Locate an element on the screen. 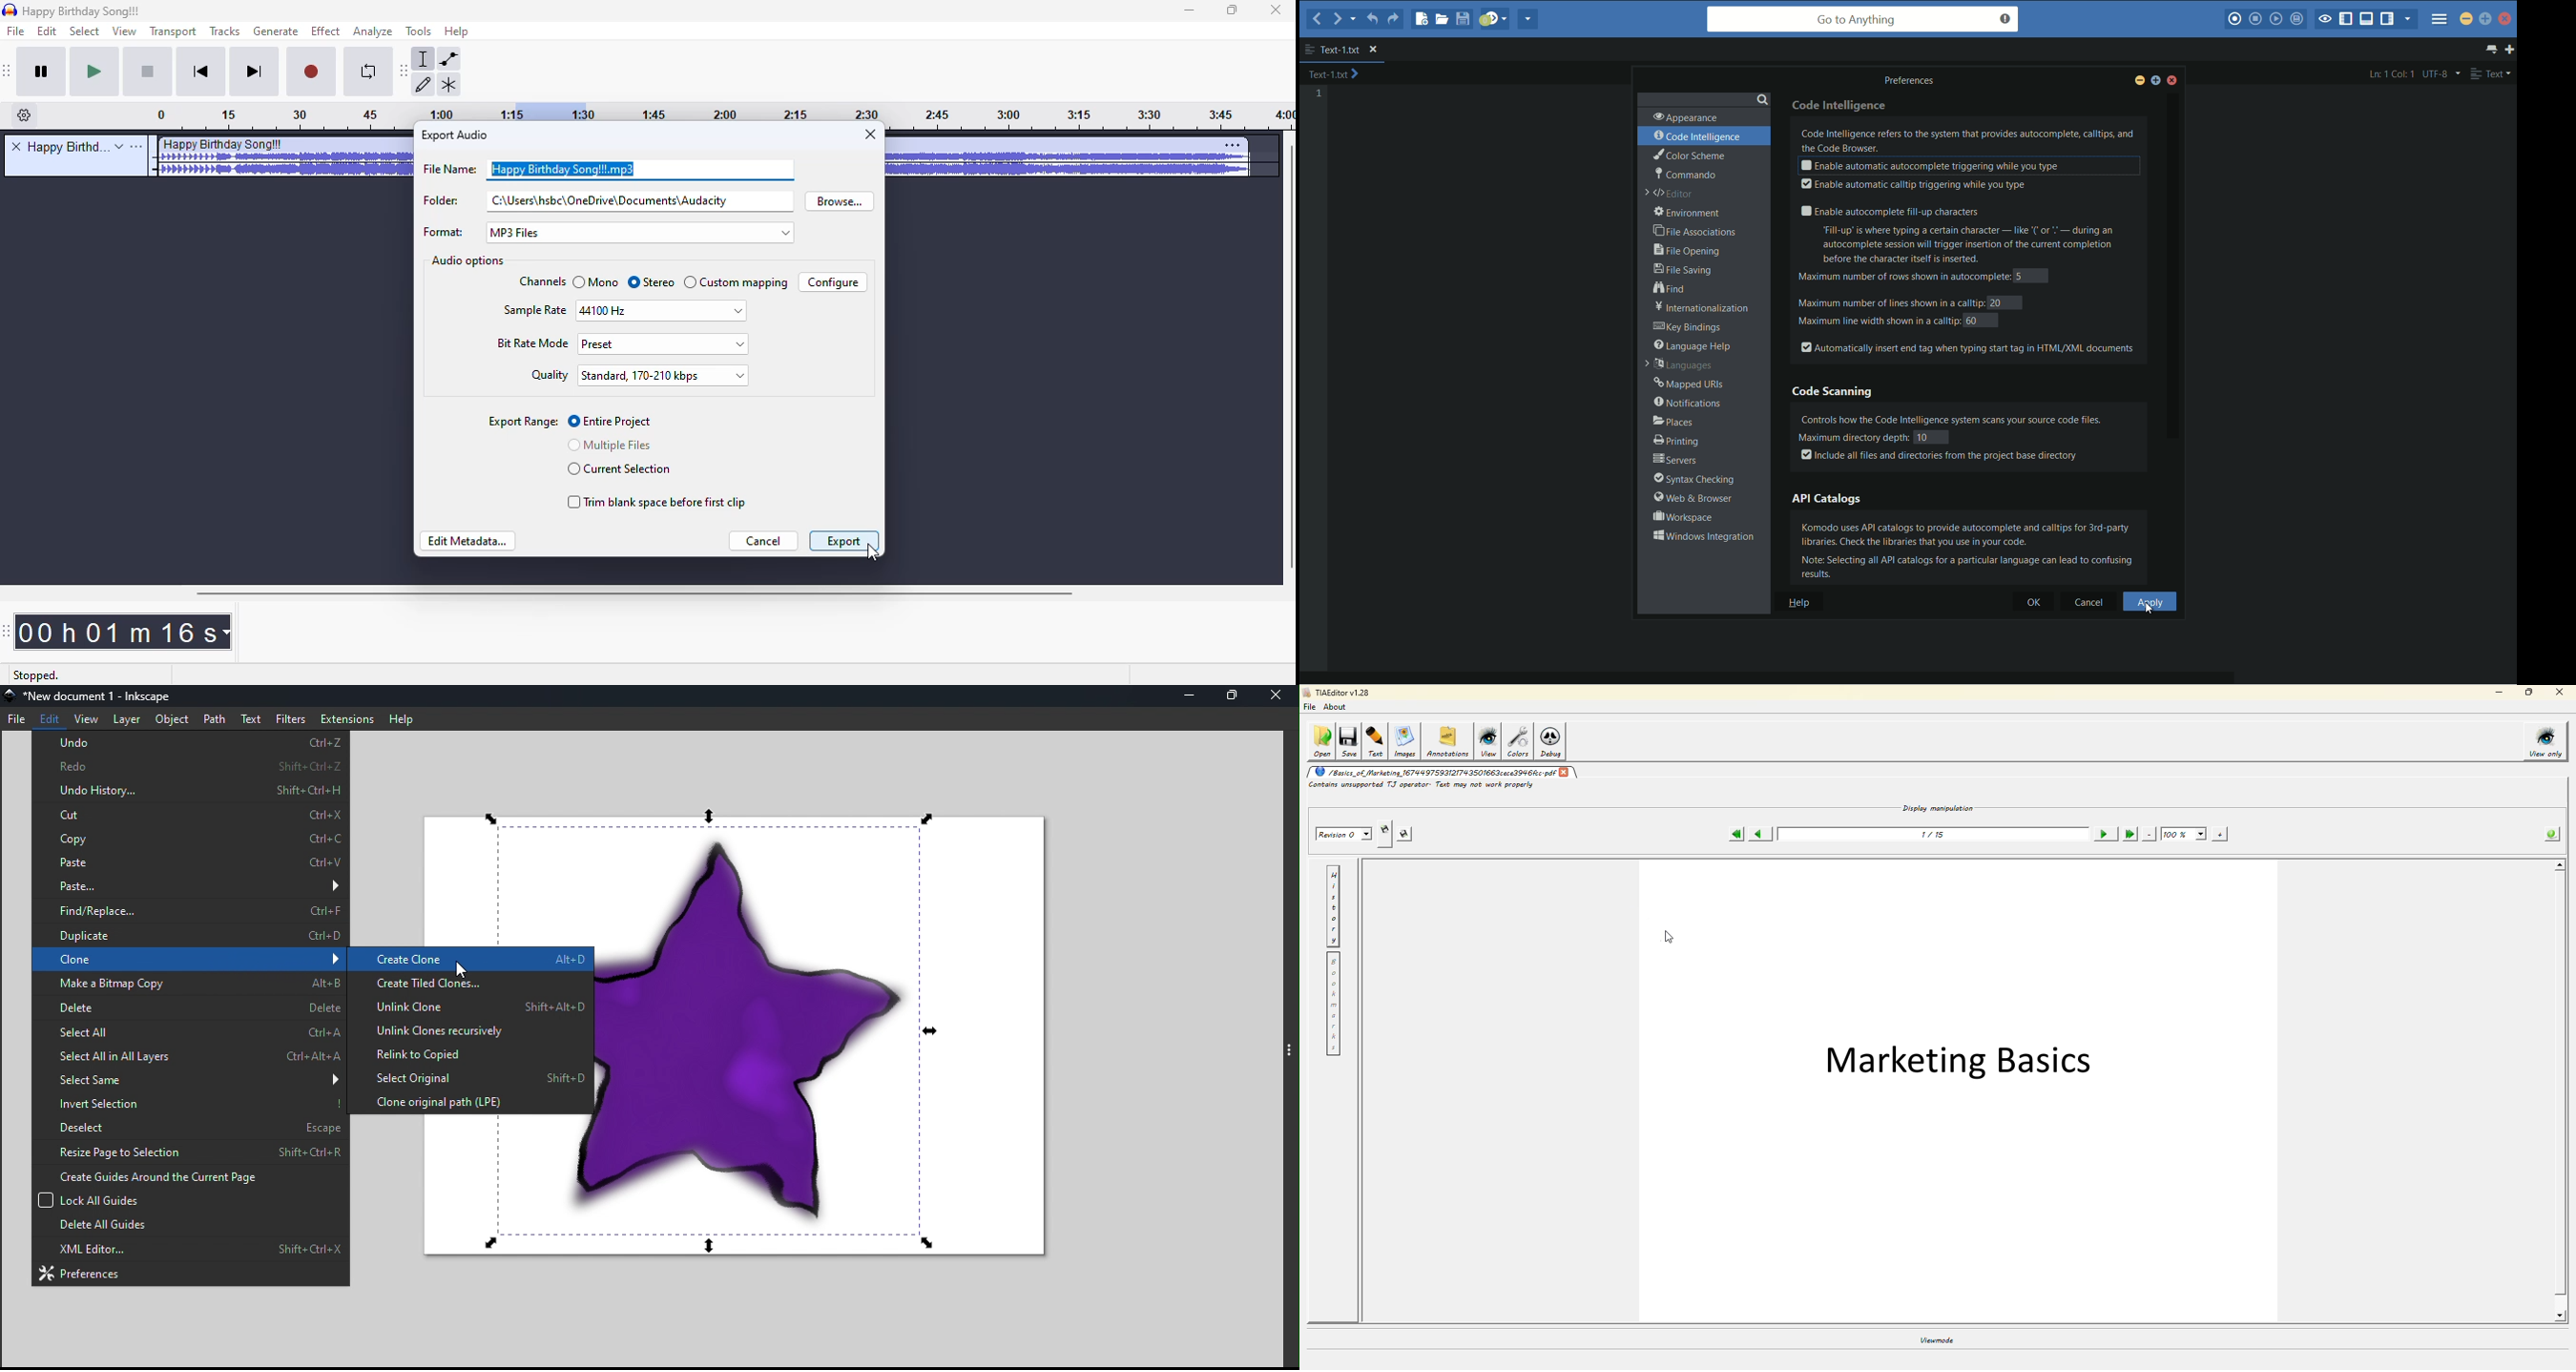 The height and width of the screenshot is (1372, 2576). channels is located at coordinates (541, 282).